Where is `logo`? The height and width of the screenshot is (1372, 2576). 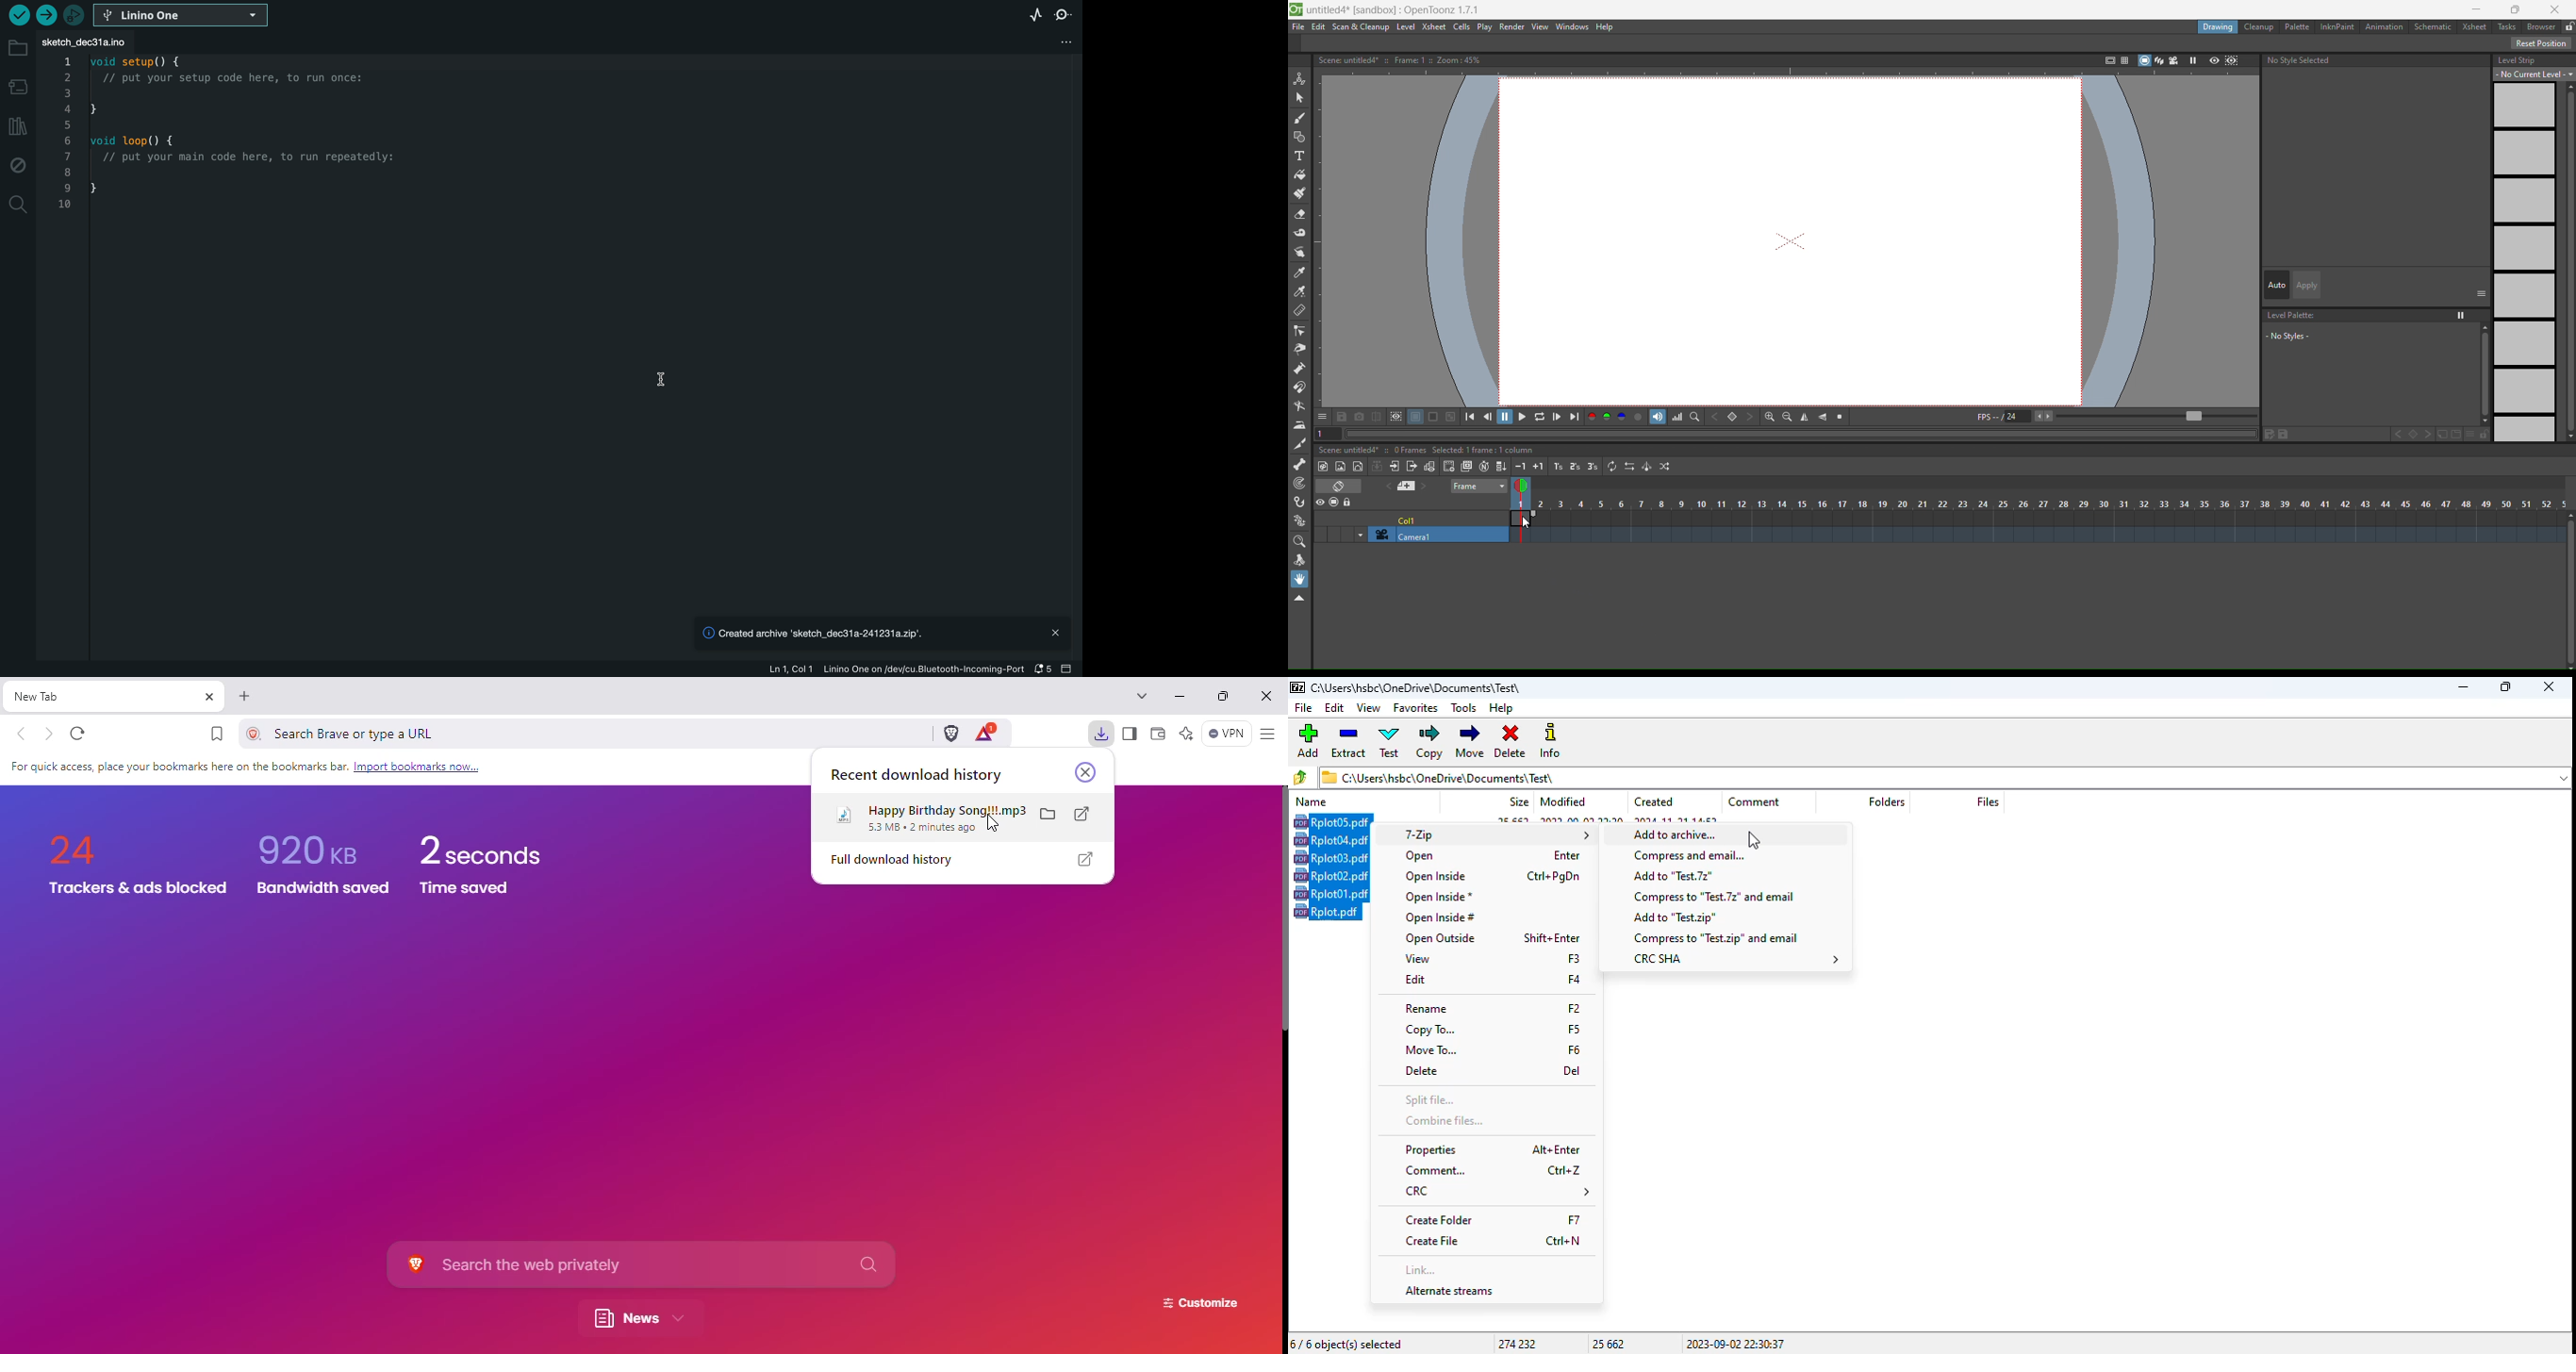
logo is located at coordinates (1297, 687).